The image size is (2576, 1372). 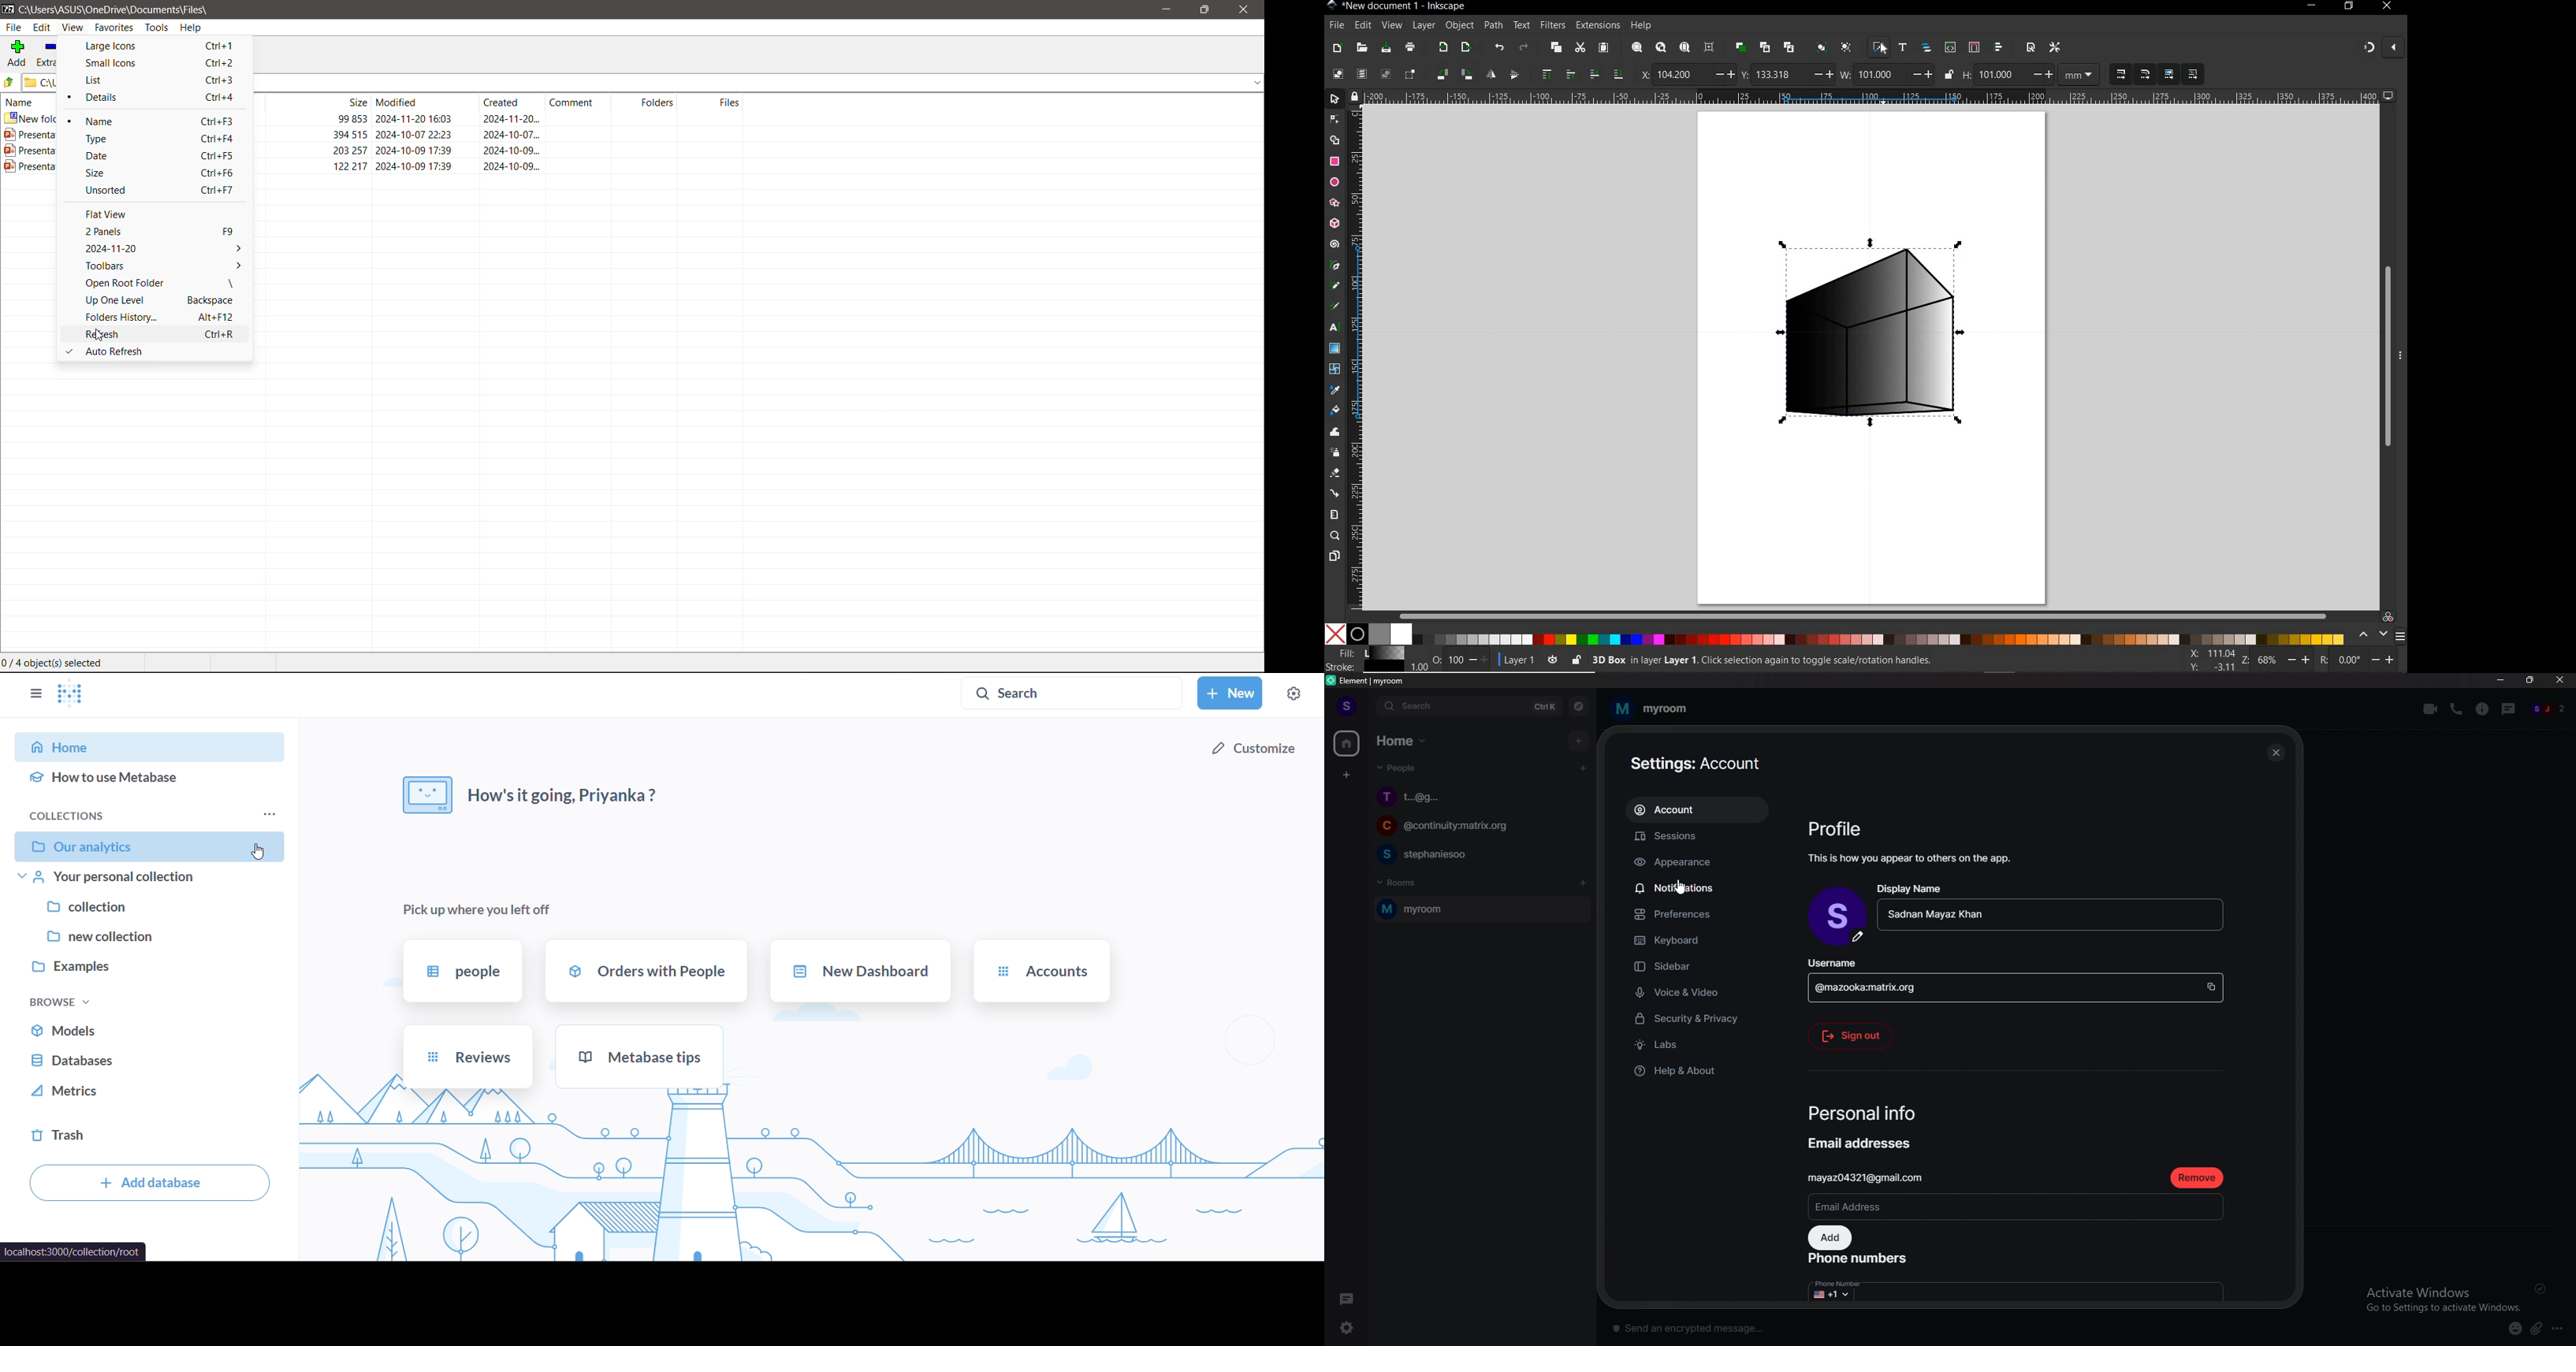 What do you see at coordinates (1968, 75) in the screenshot?
I see `HEIGHT OF SELECTION` at bounding box center [1968, 75].